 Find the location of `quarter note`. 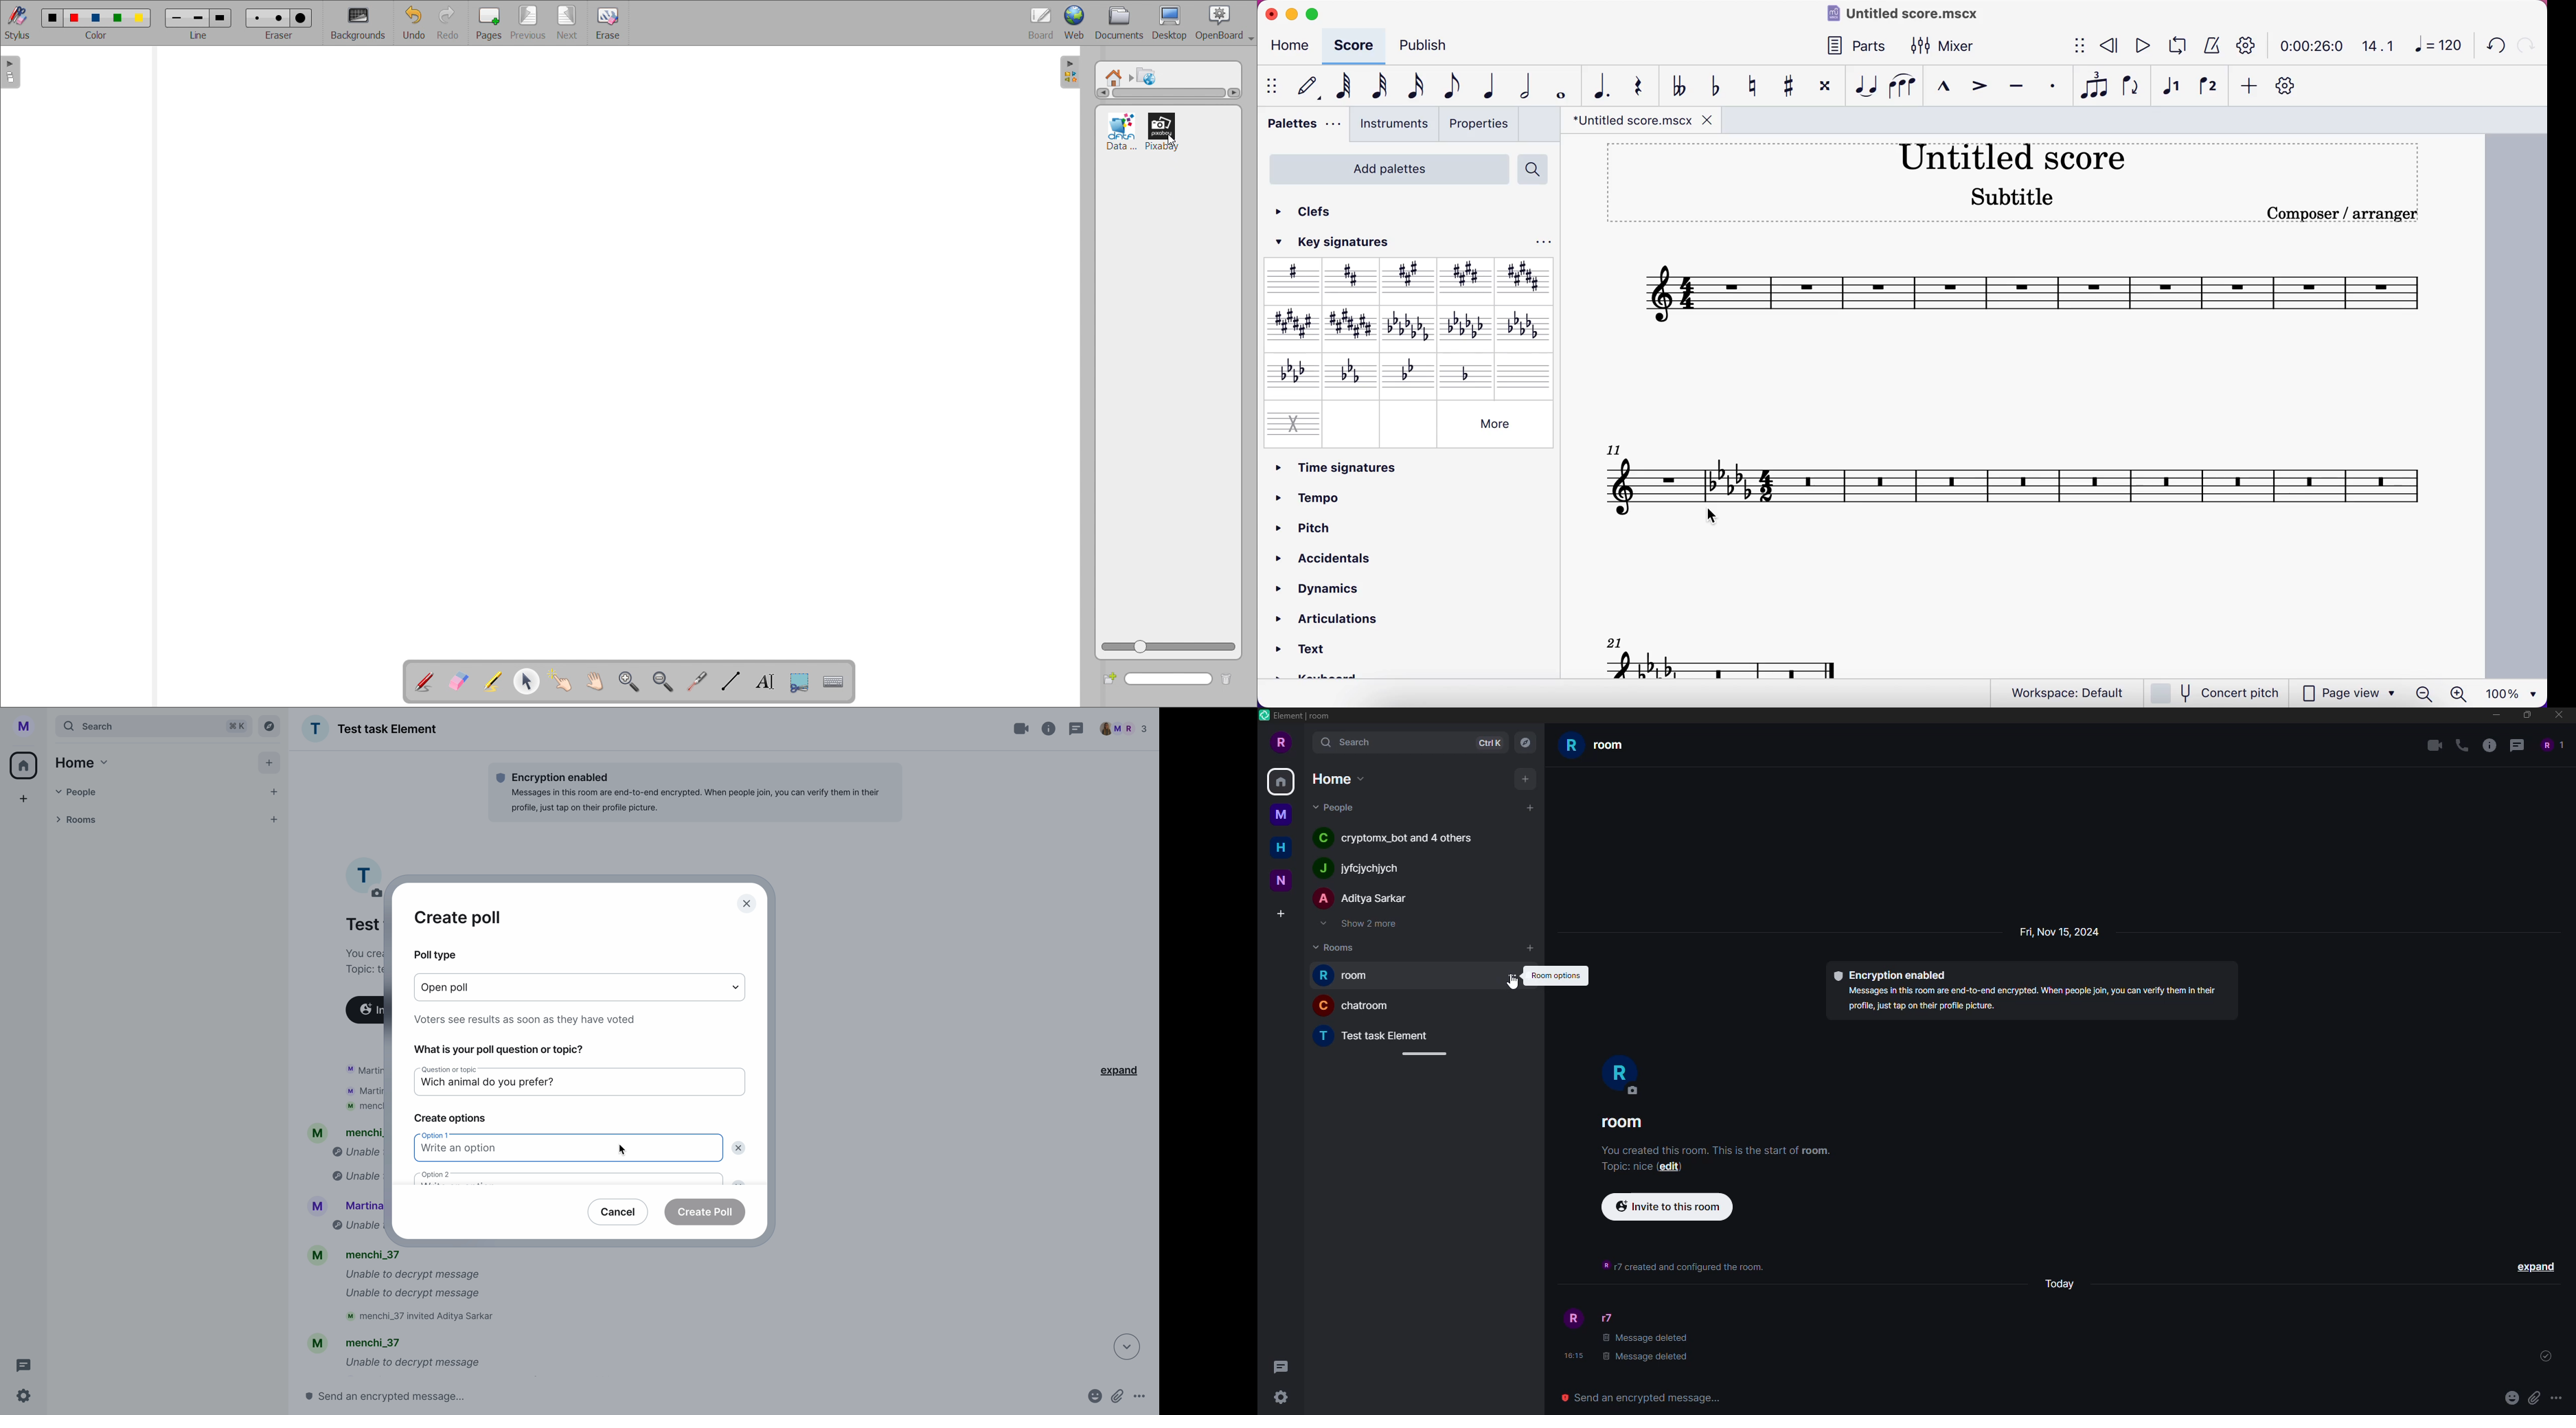

quarter note is located at coordinates (1493, 85).